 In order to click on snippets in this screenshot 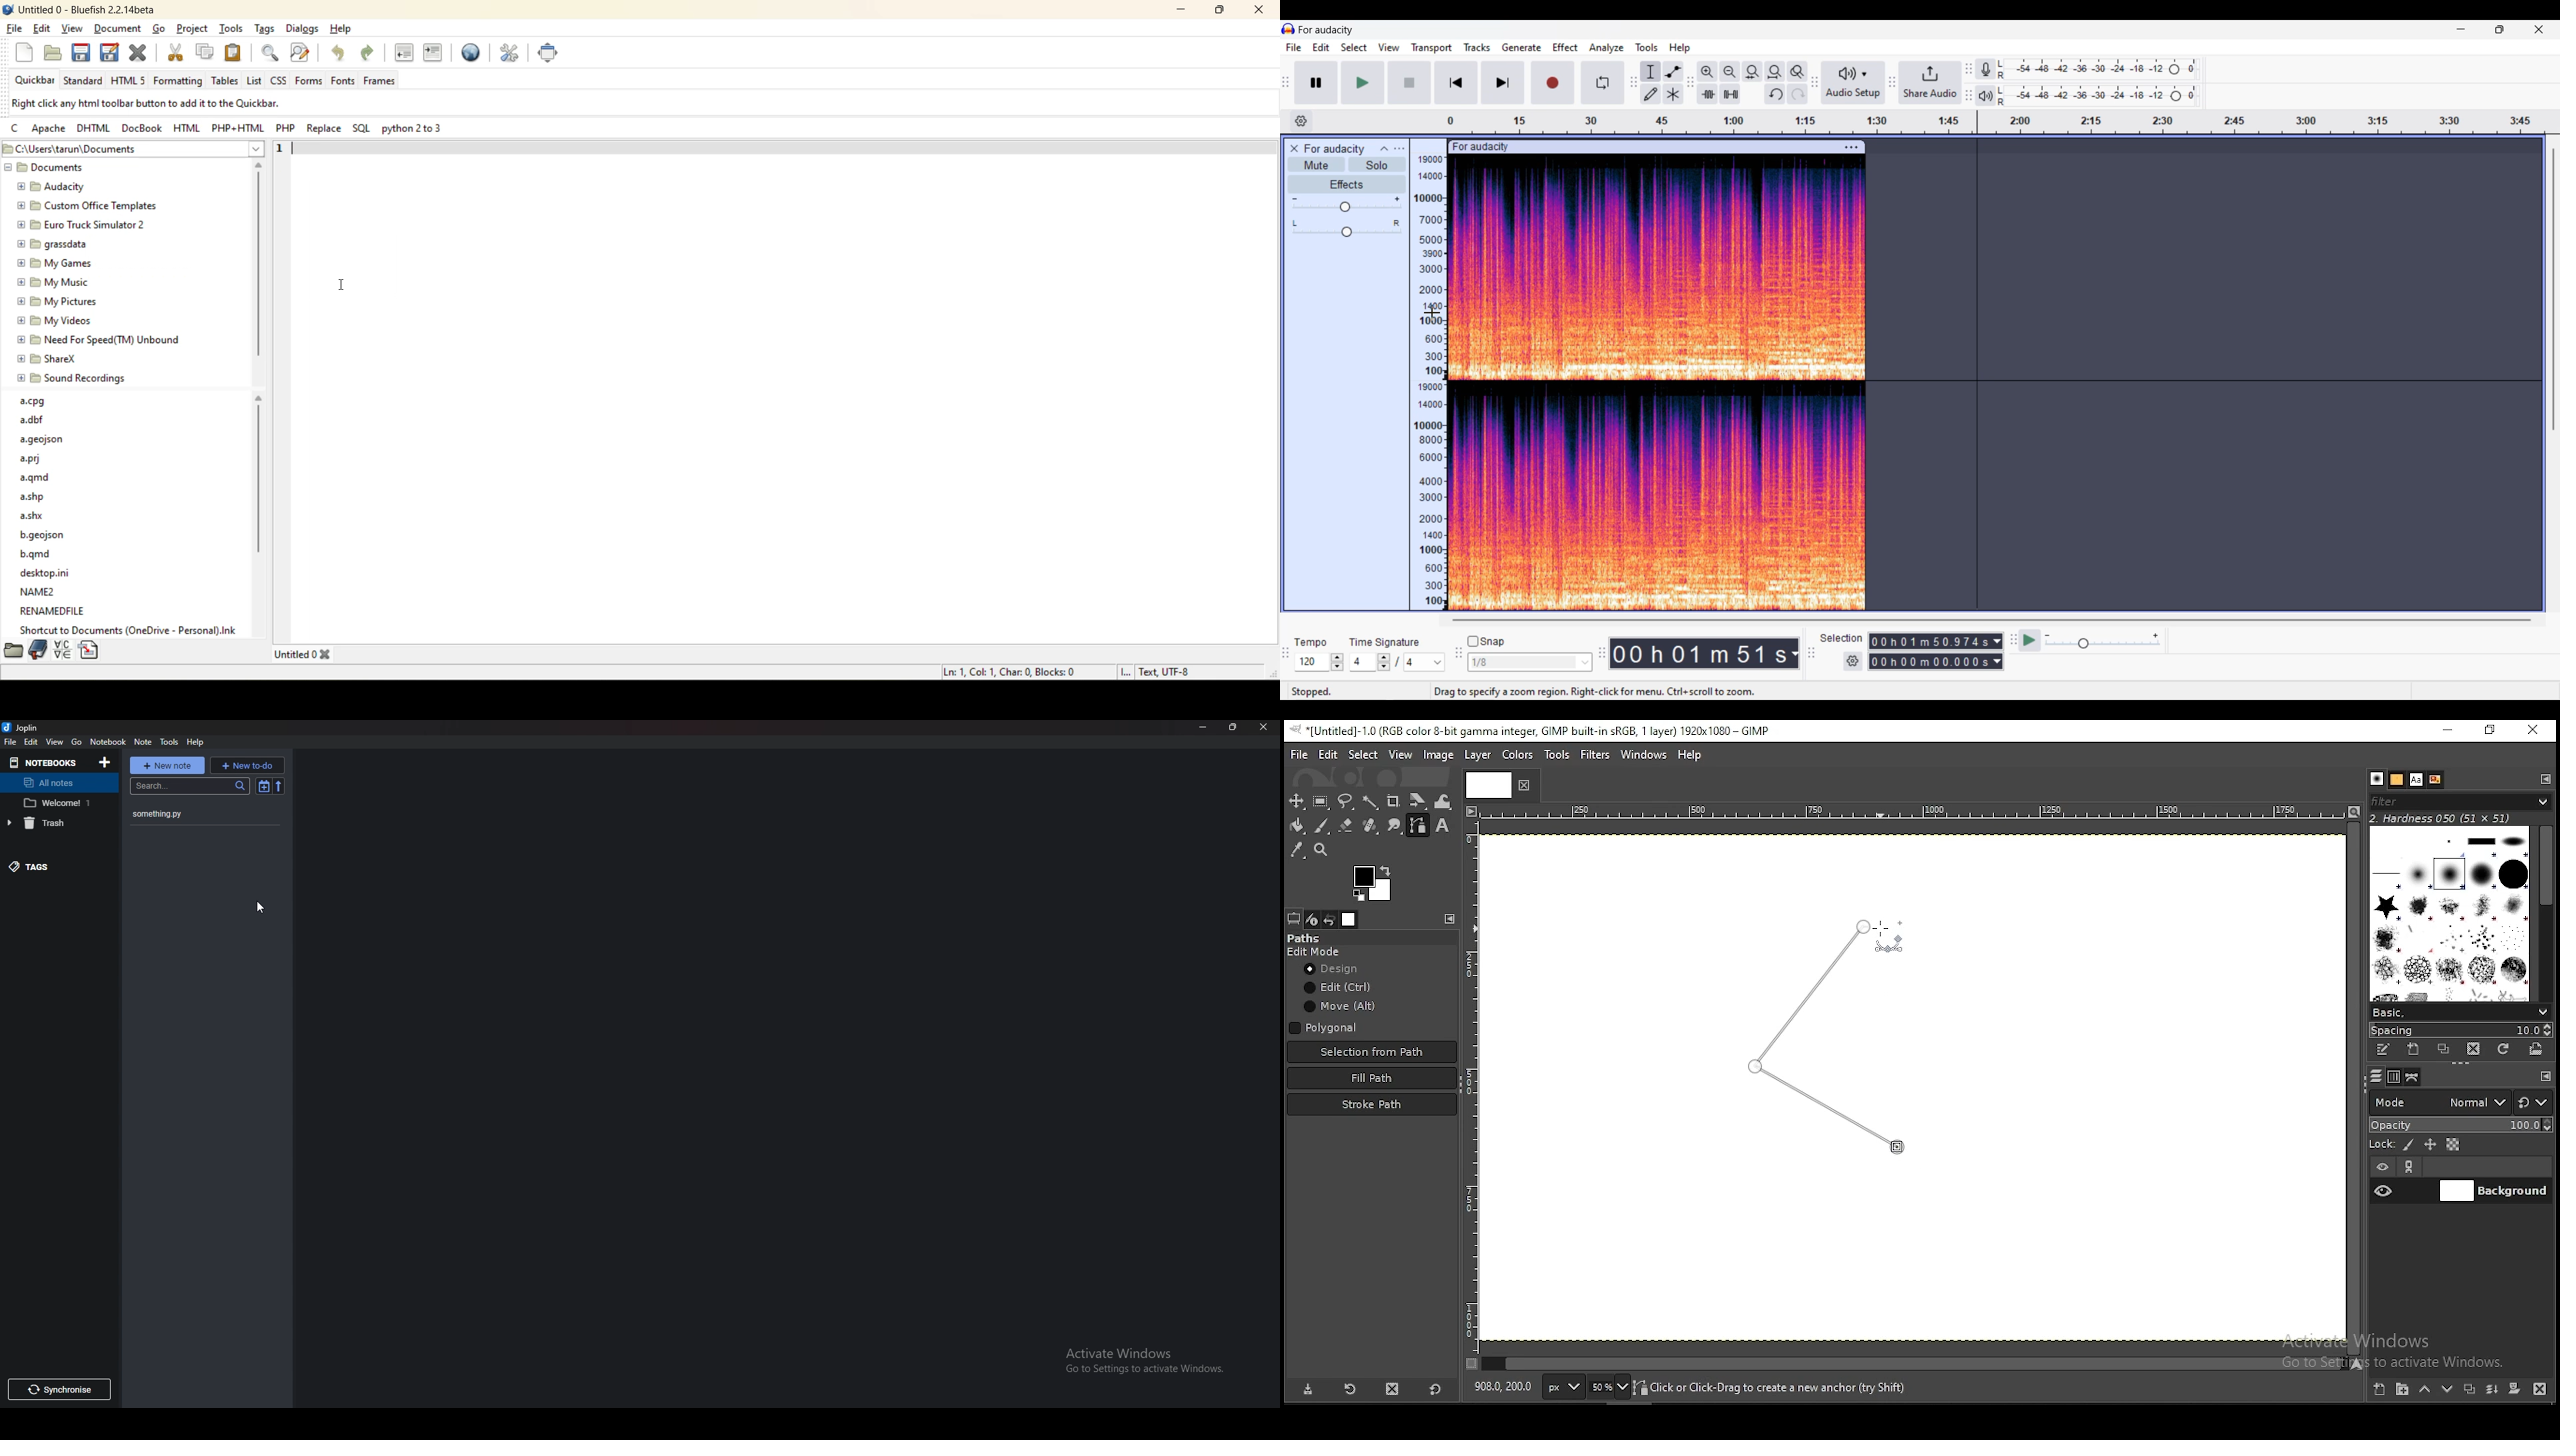, I will do `click(89, 650)`.